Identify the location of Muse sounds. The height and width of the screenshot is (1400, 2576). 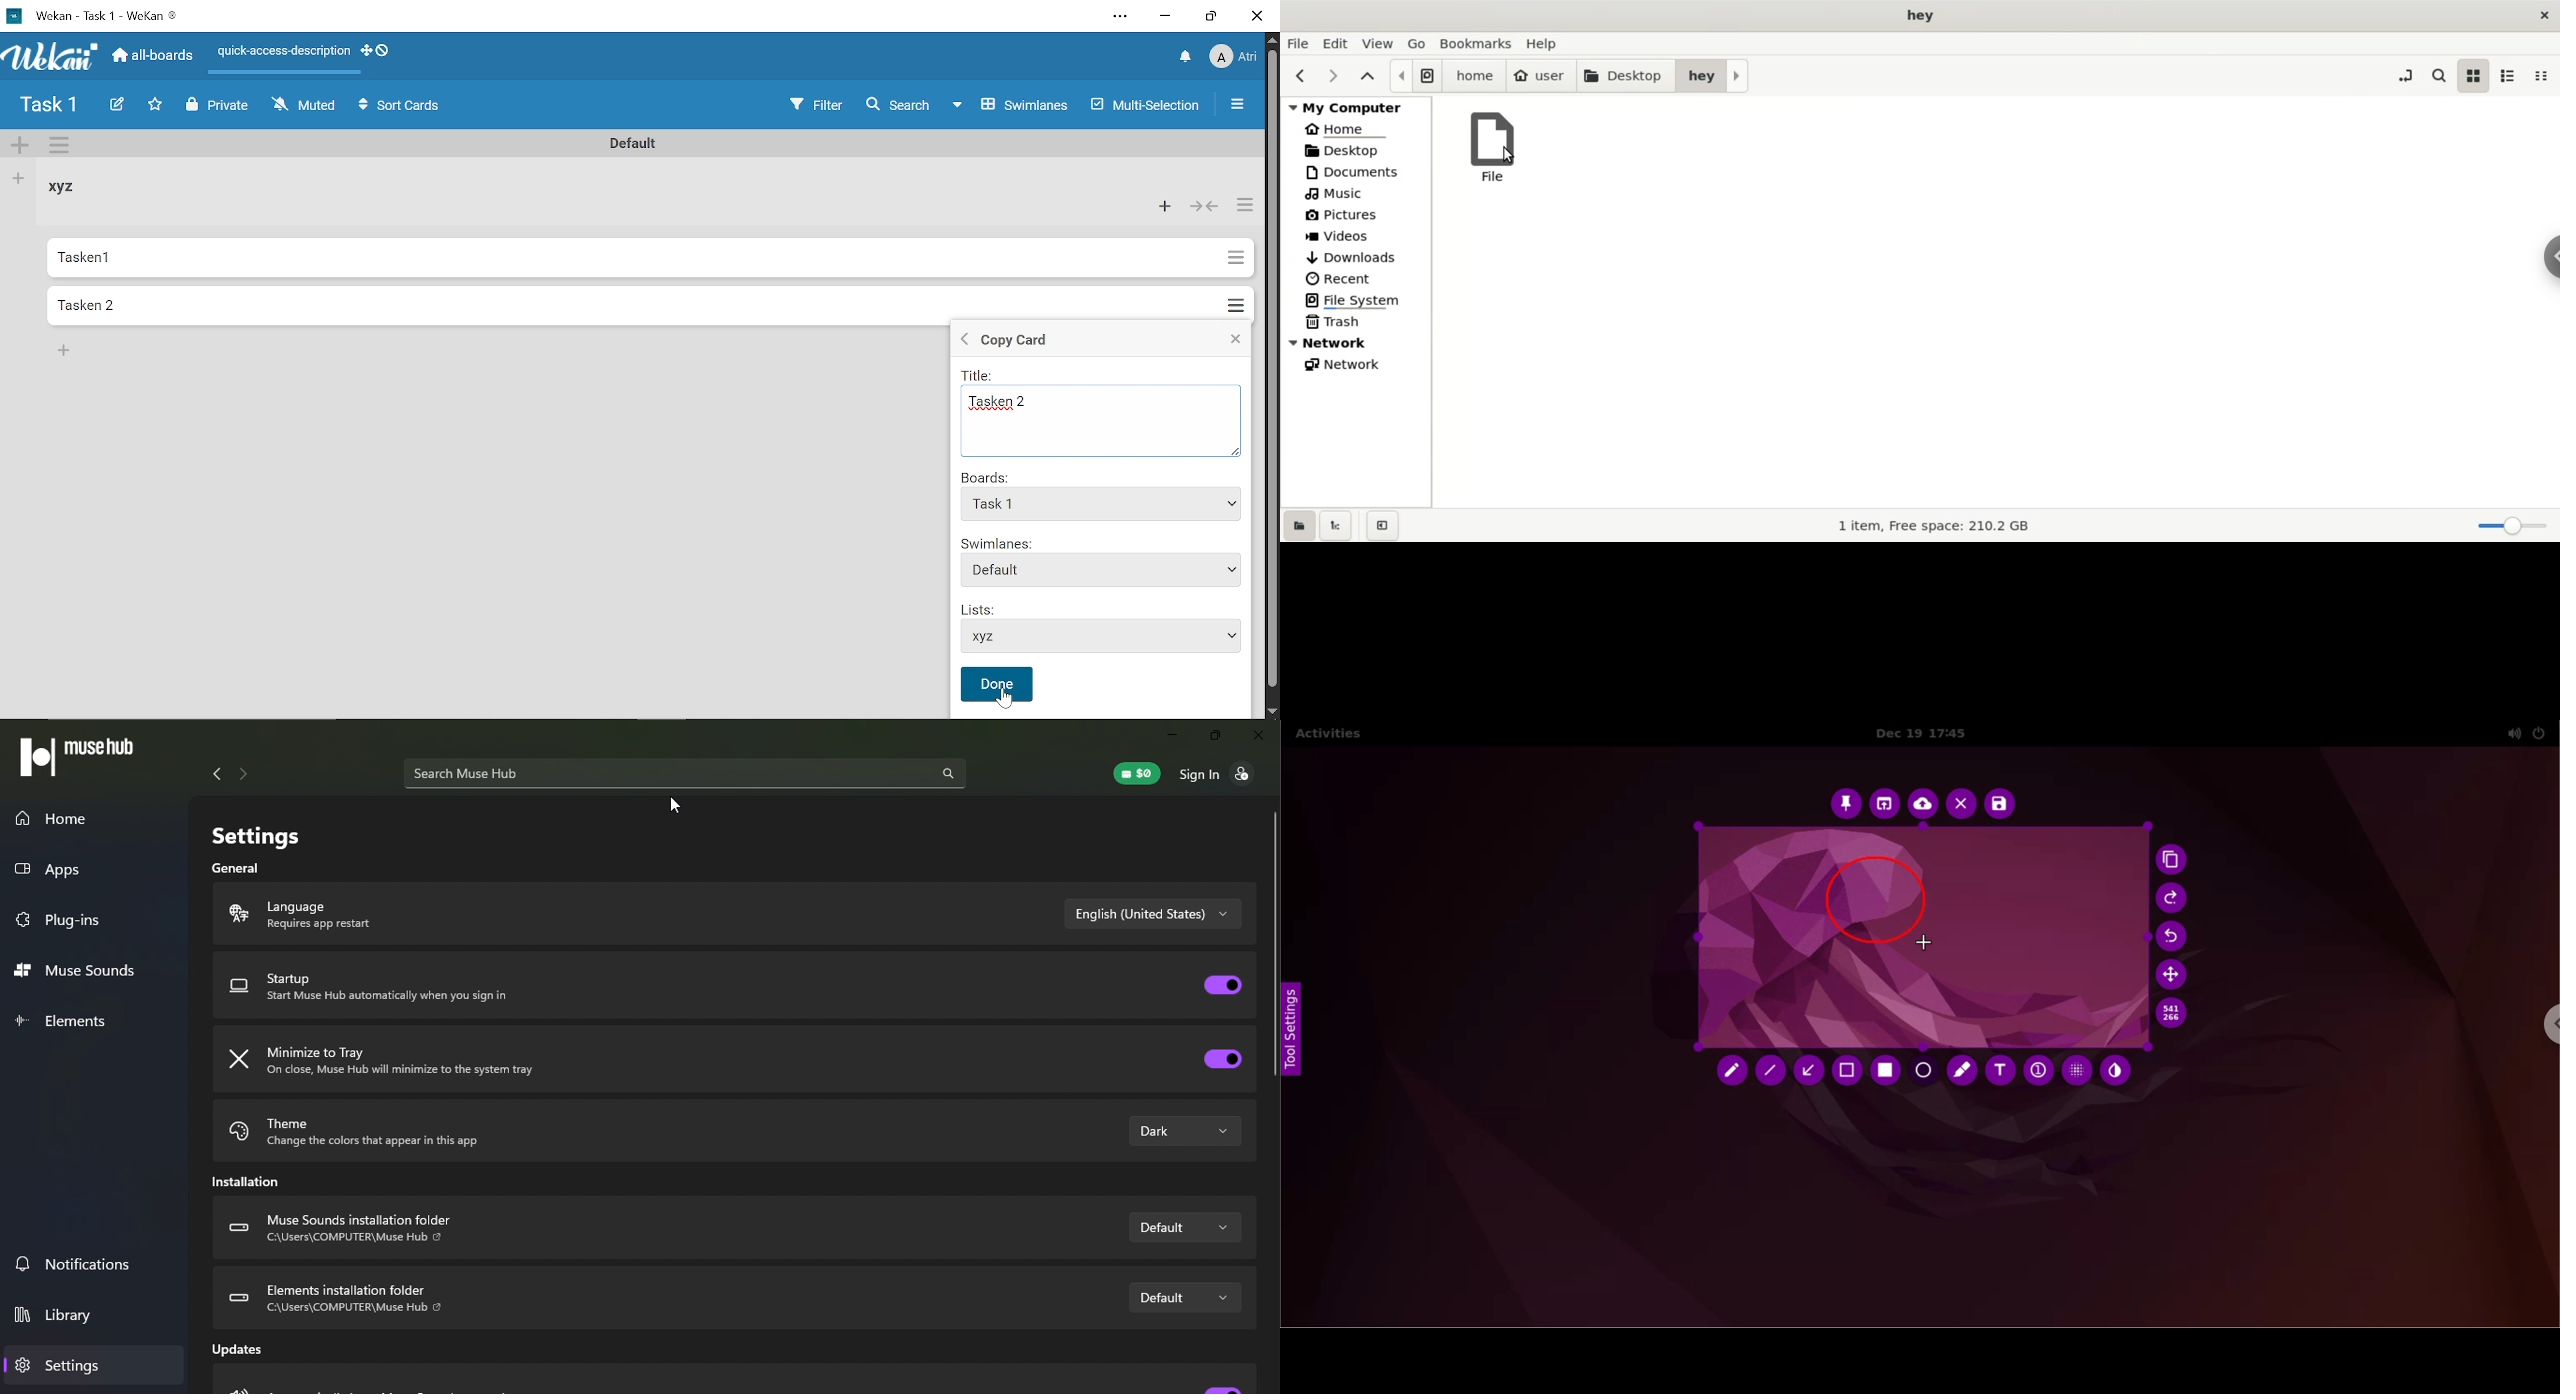
(82, 975).